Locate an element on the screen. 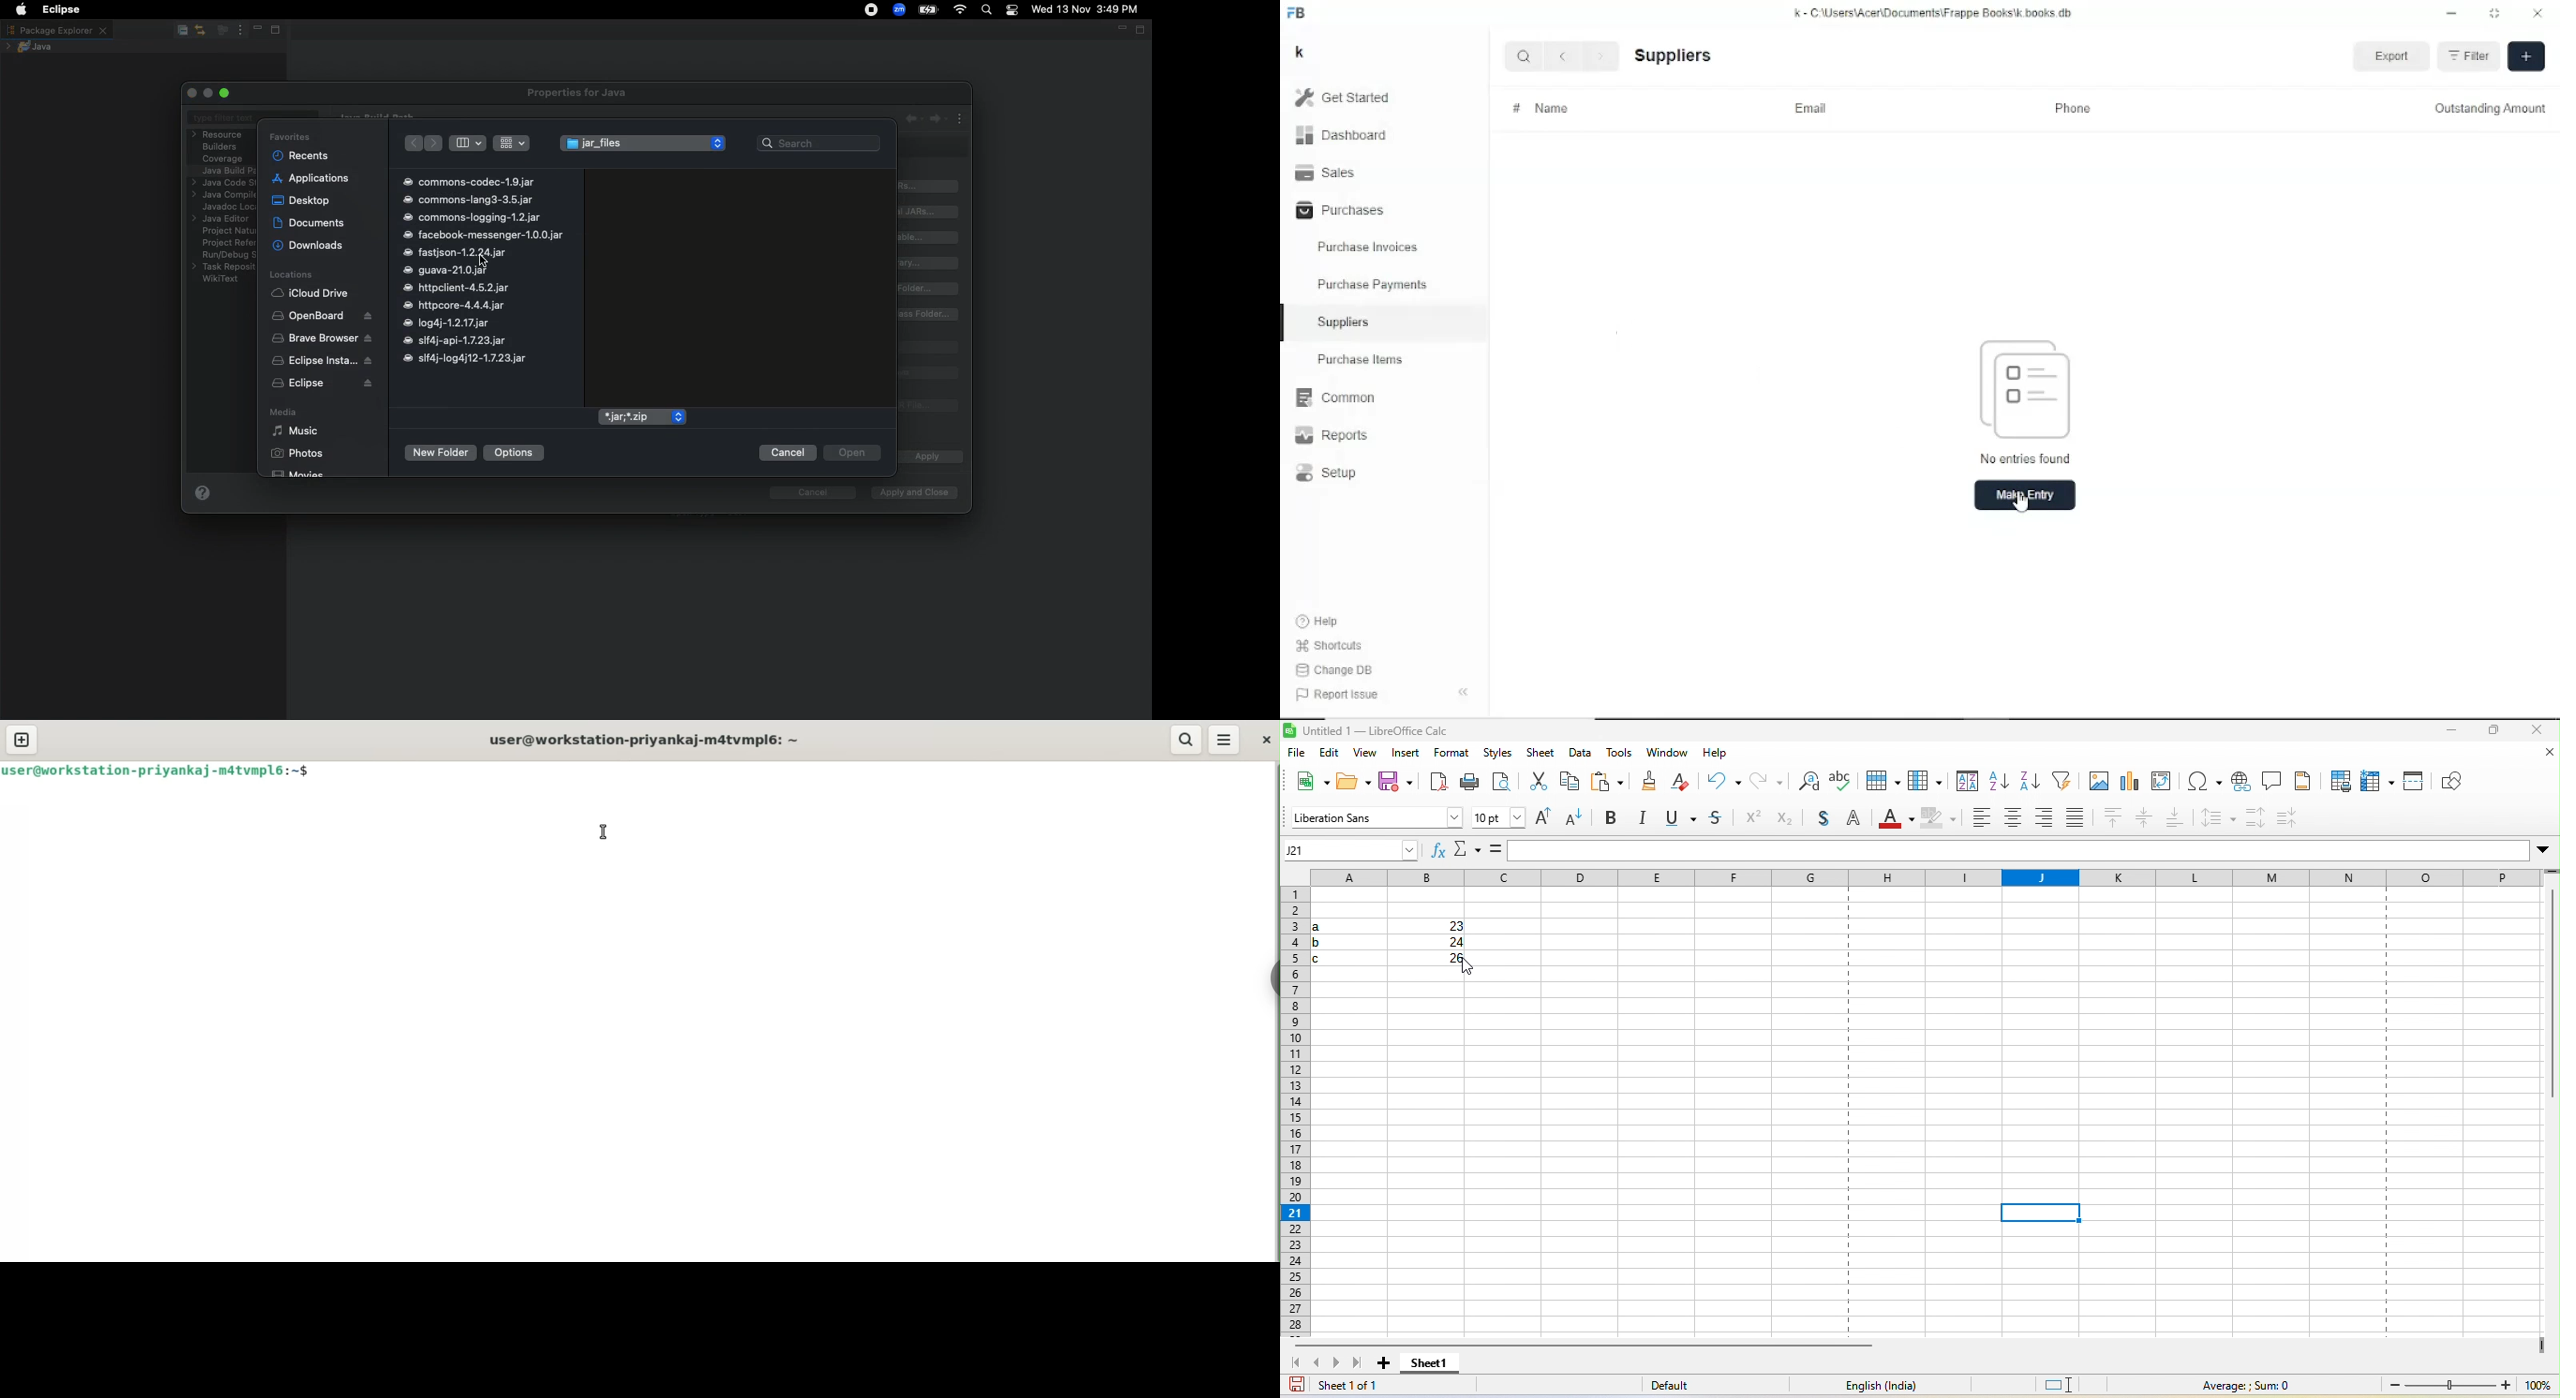 The height and width of the screenshot is (1400, 2576). format is located at coordinates (1454, 754).